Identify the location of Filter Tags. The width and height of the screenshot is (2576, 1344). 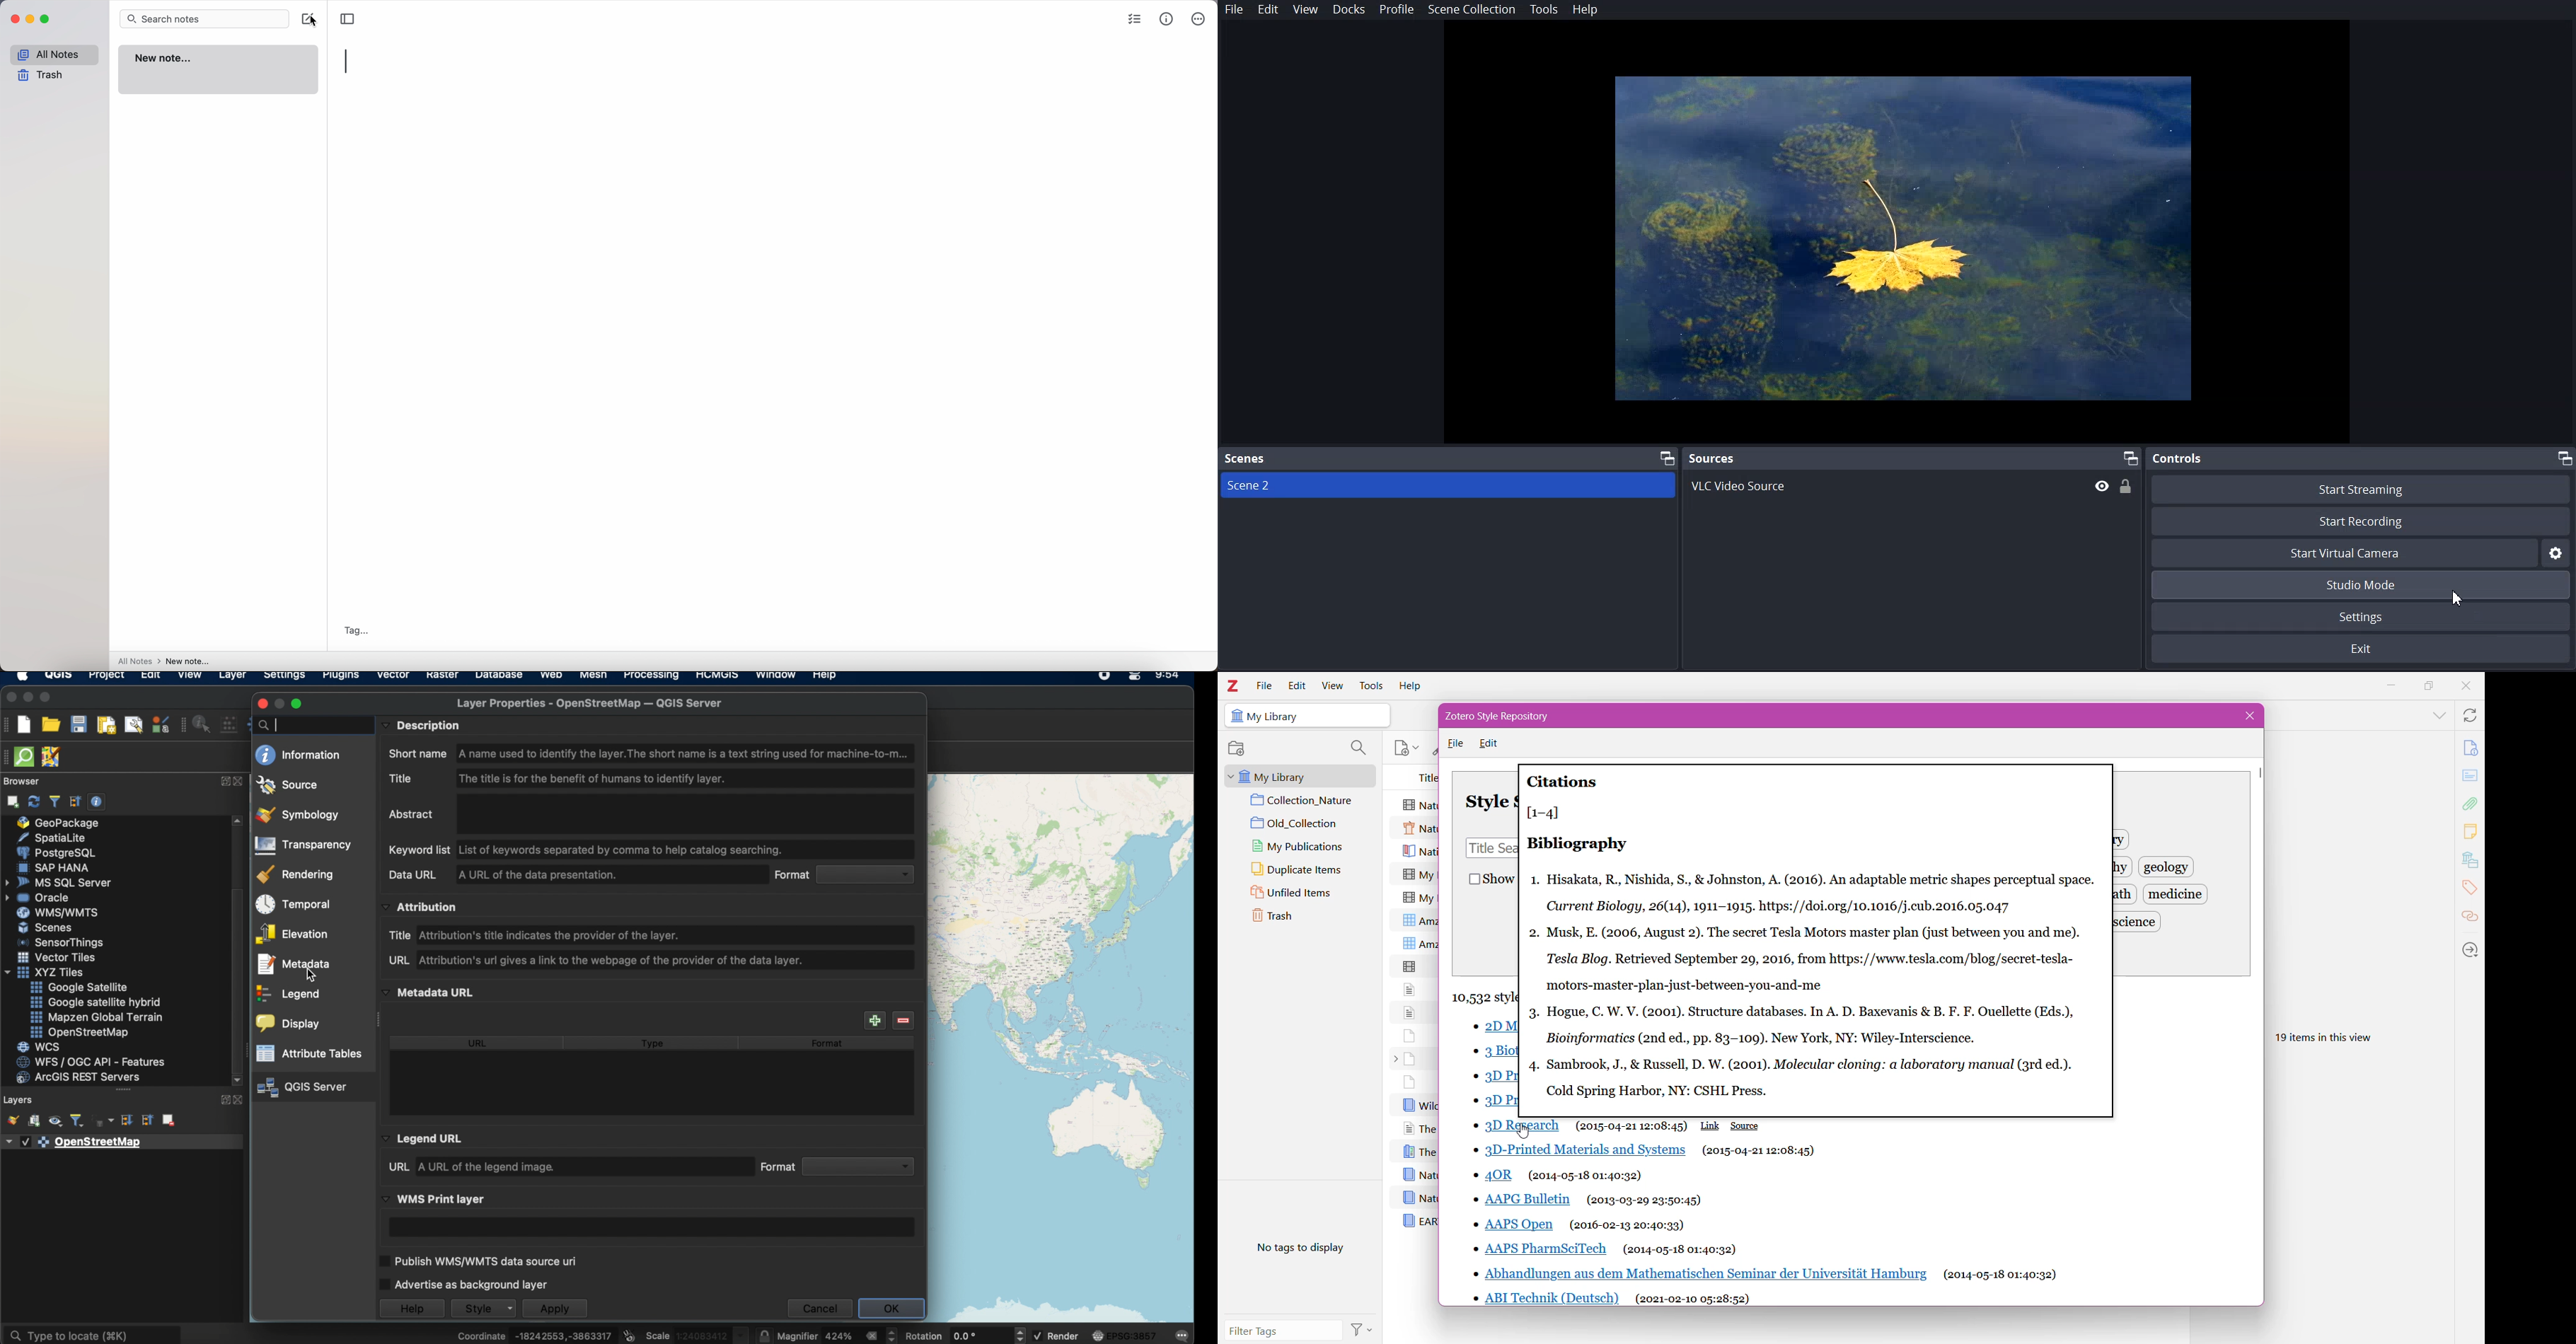
(1284, 1331).